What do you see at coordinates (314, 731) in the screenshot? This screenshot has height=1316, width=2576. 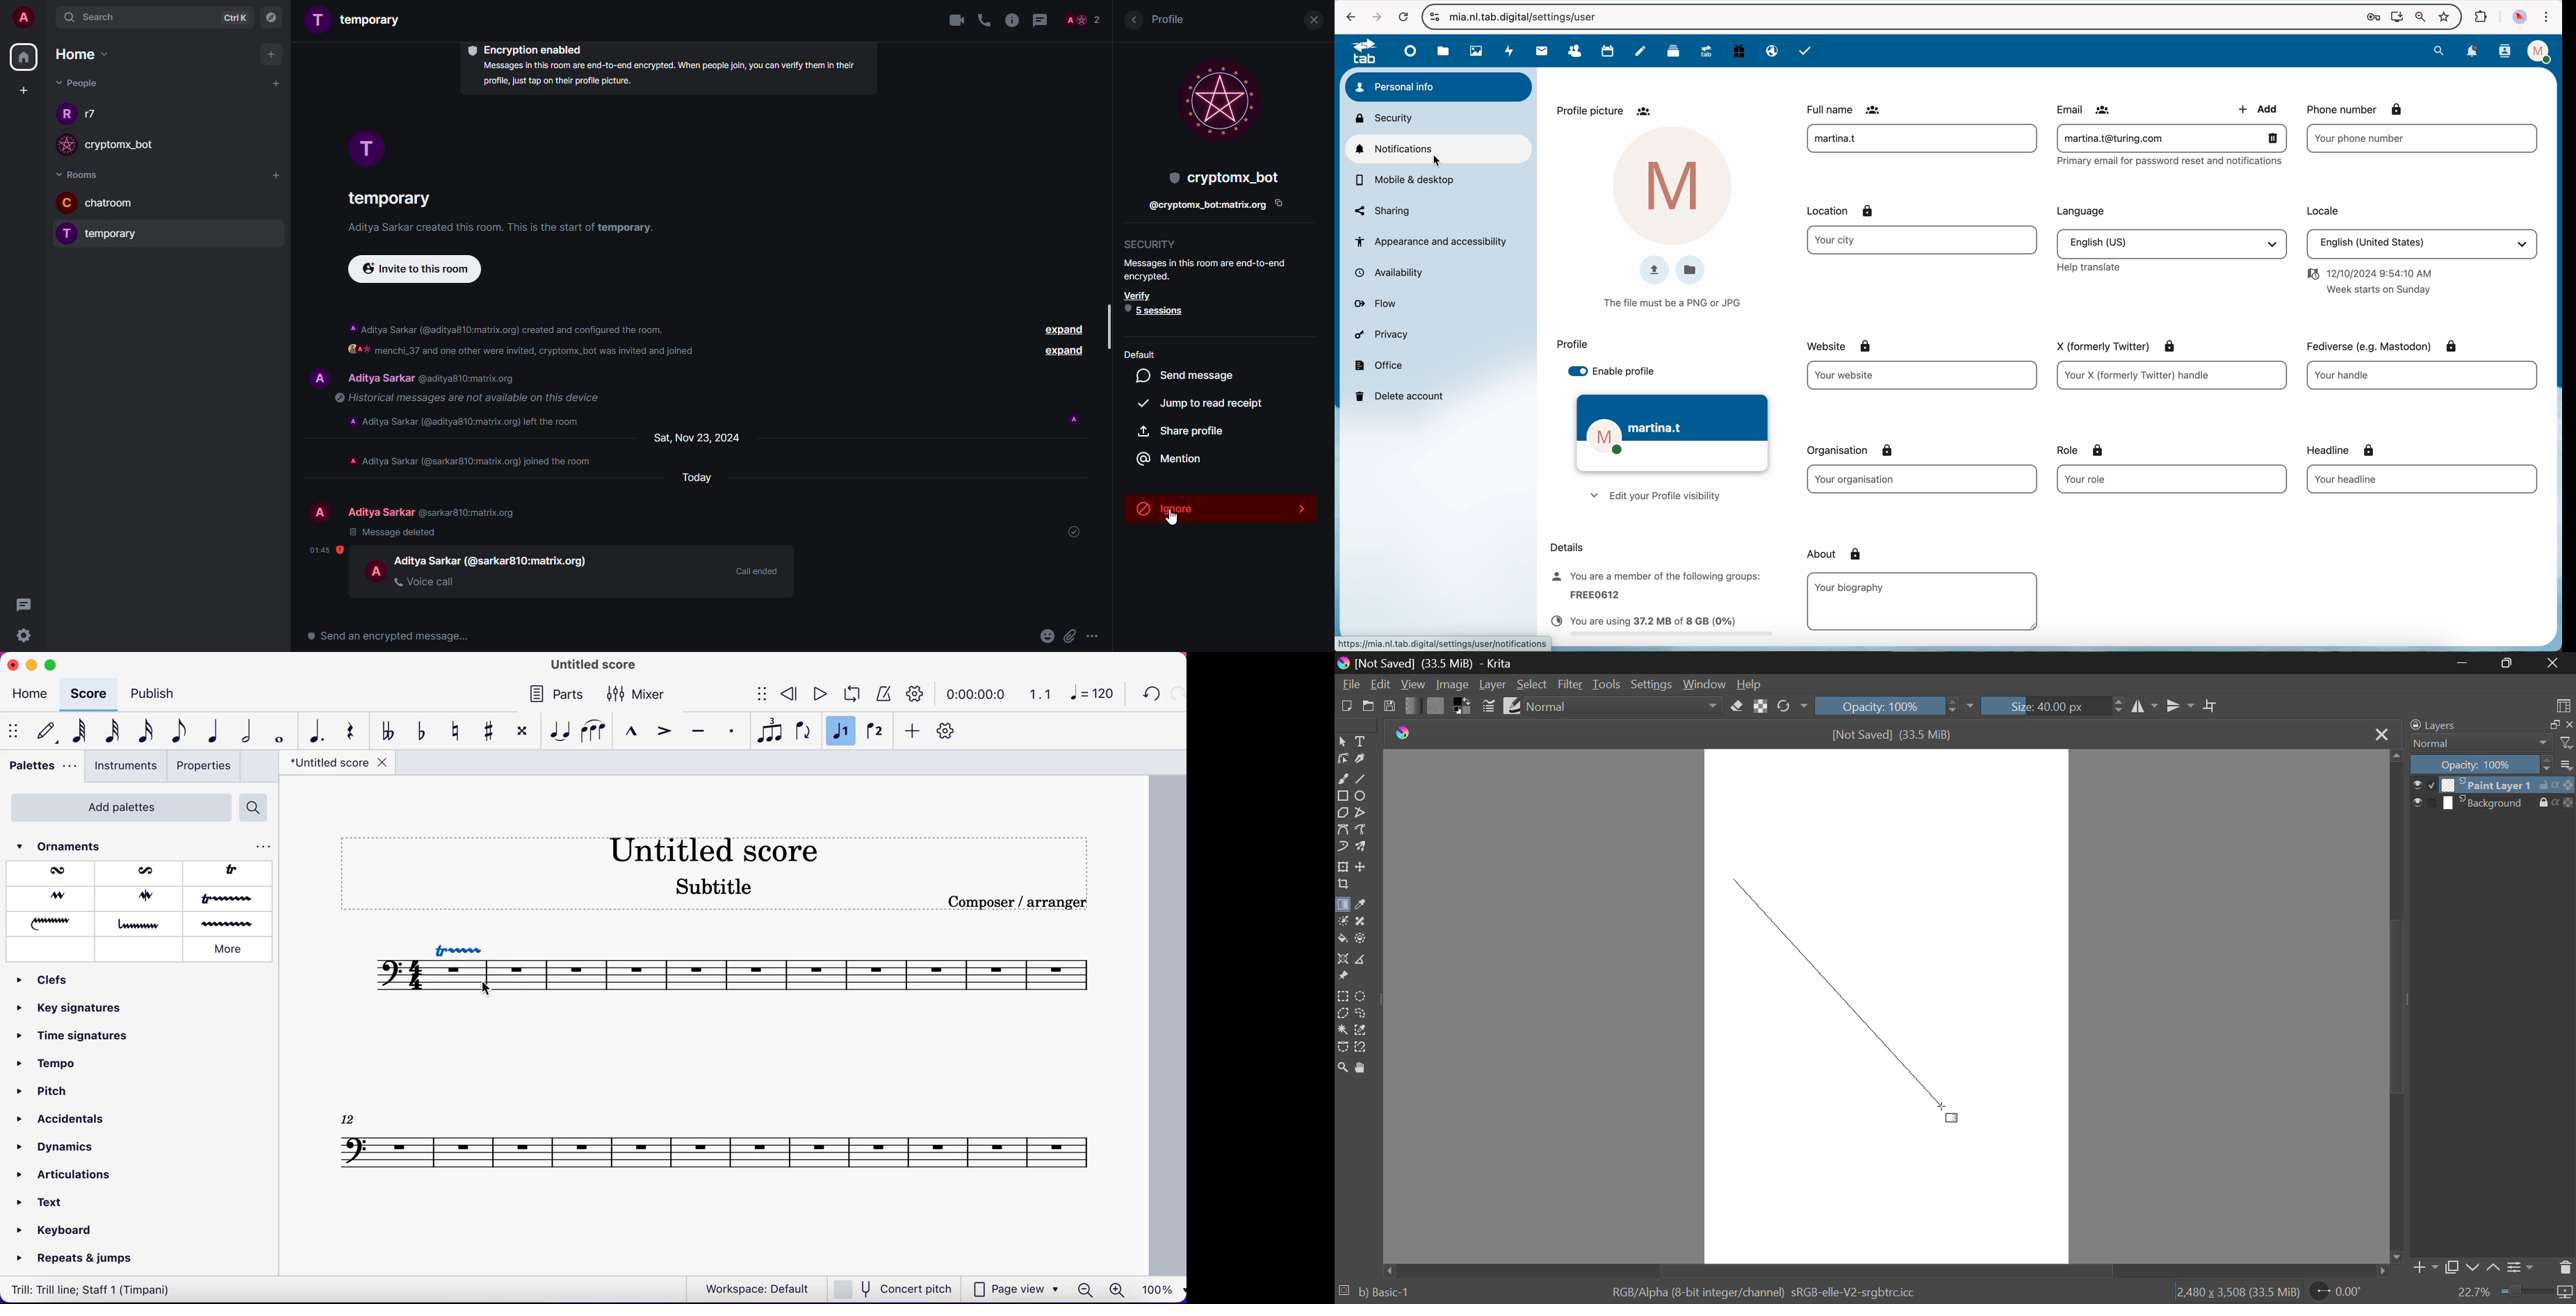 I see `augmentation dot` at bounding box center [314, 731].